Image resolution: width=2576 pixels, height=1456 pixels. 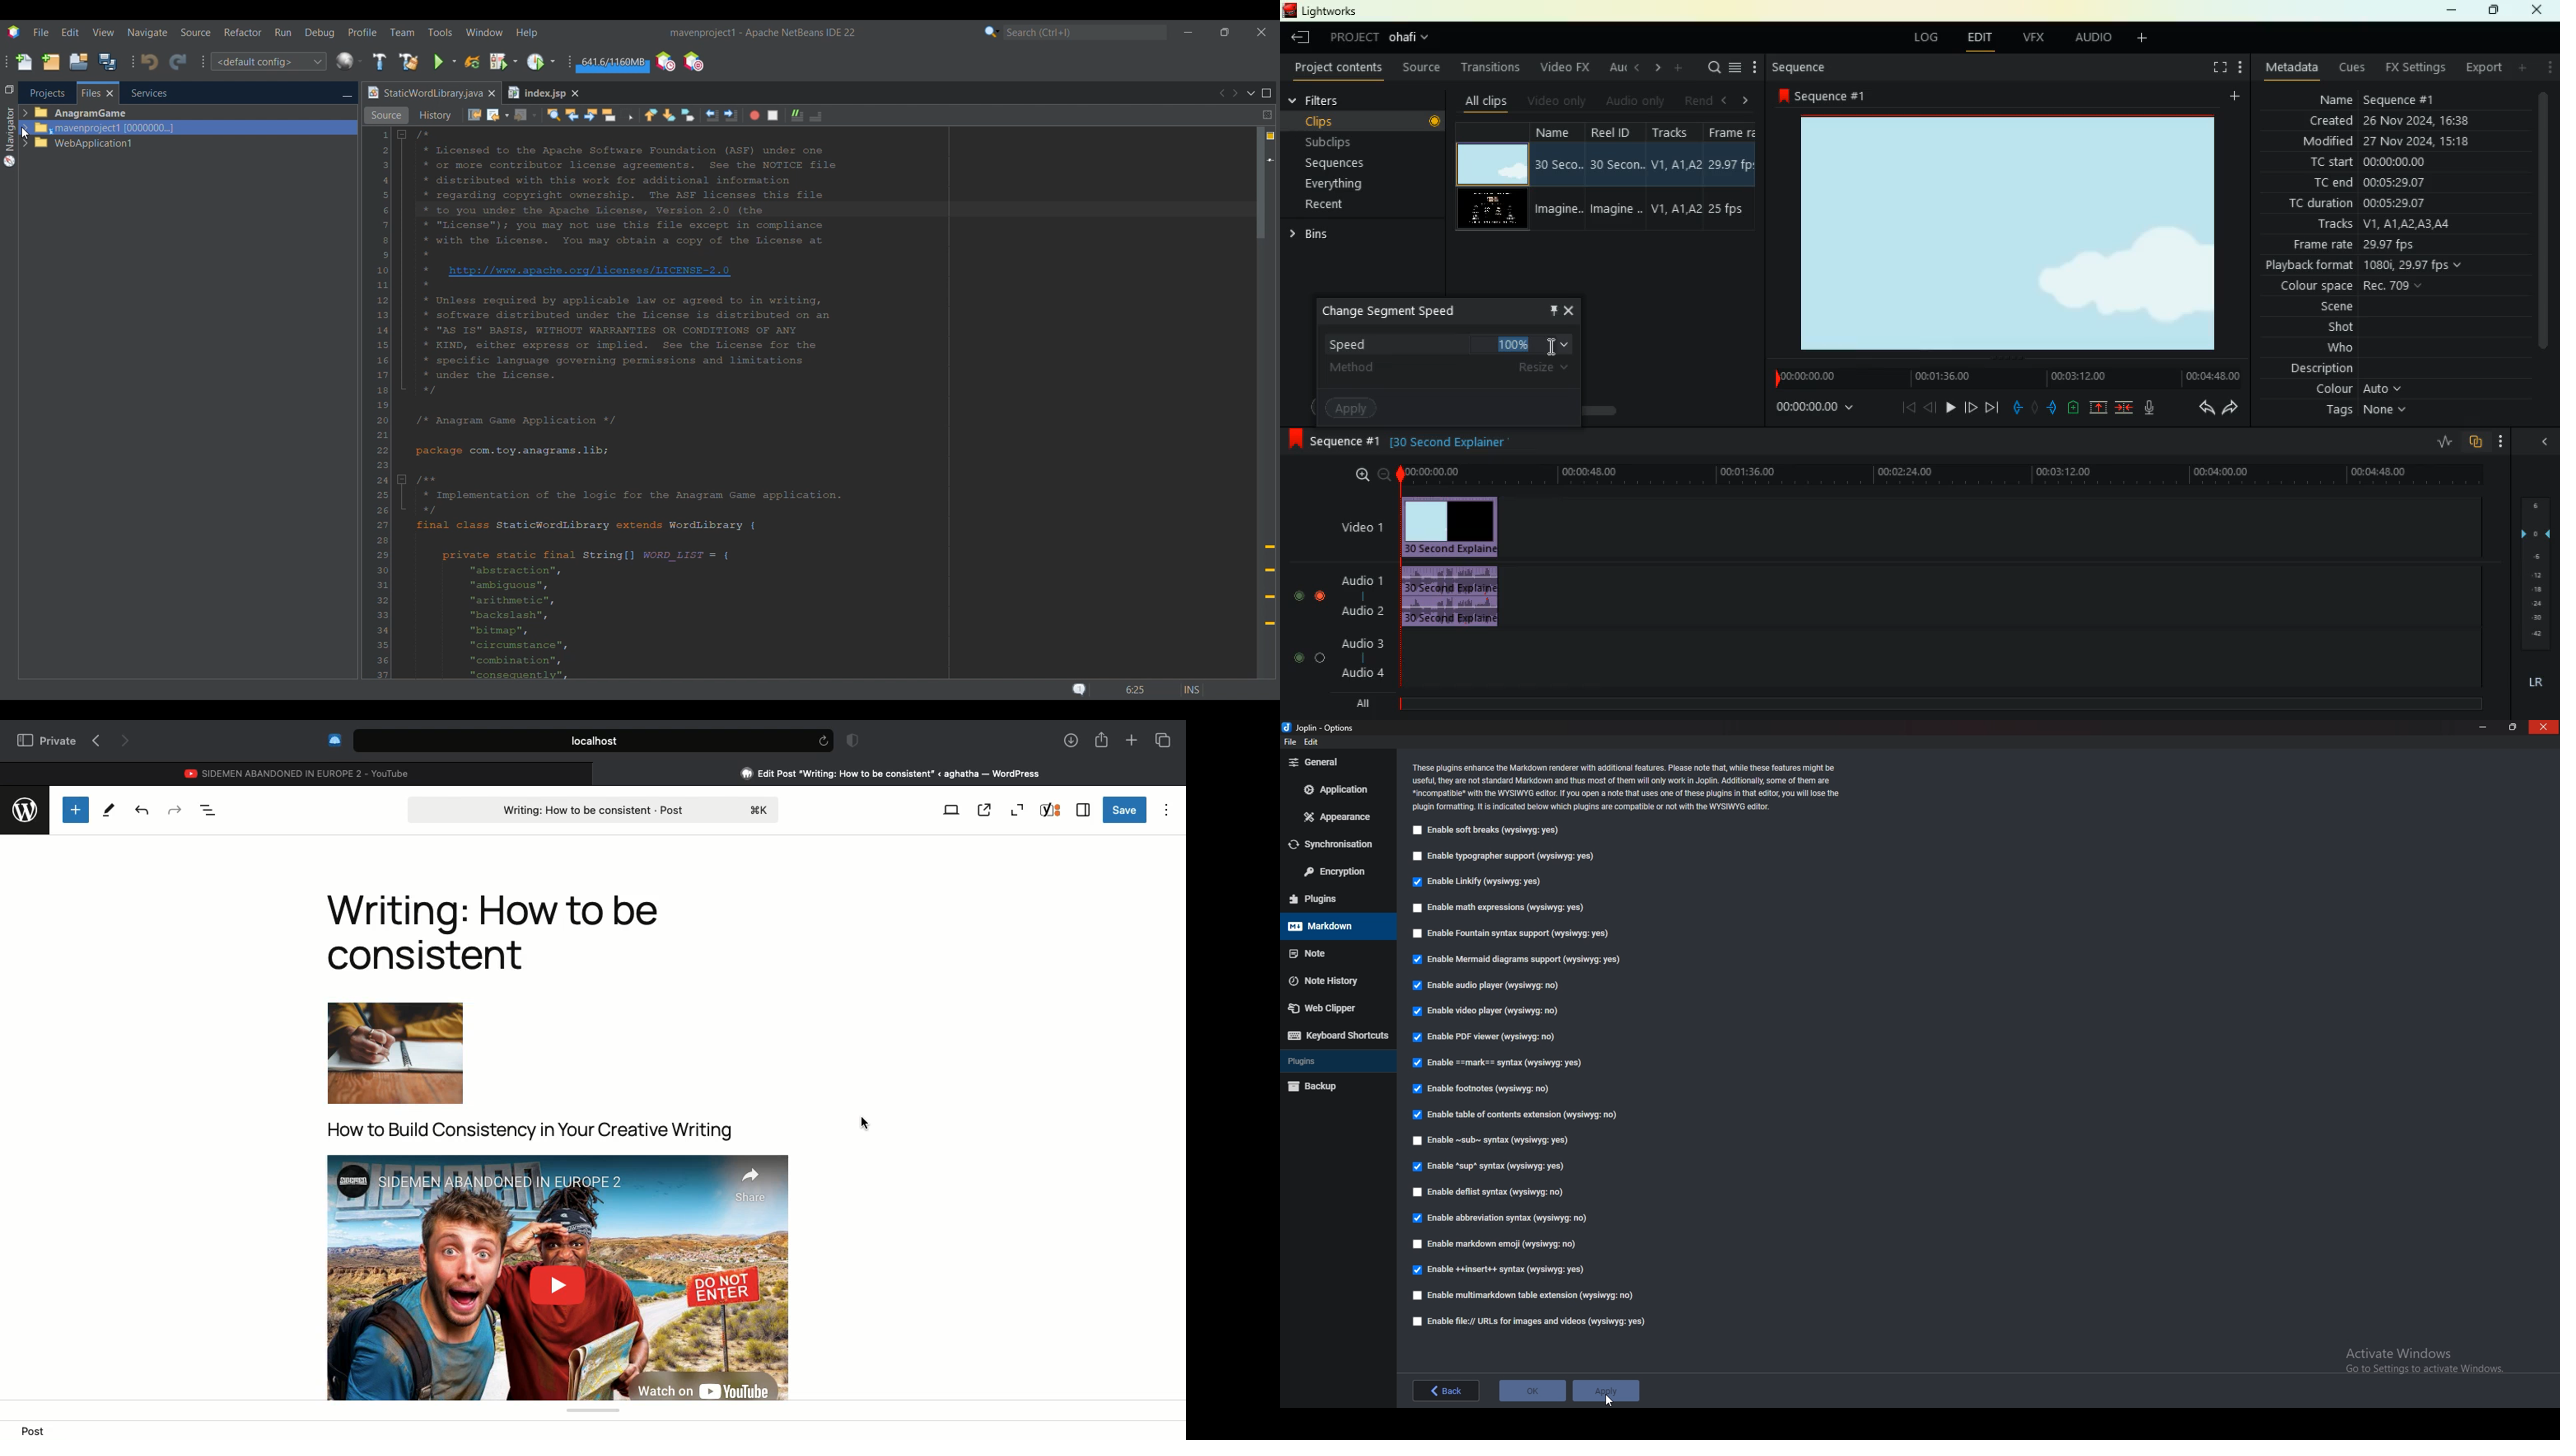 I want to click on mic, so click(x=2153, y=405).